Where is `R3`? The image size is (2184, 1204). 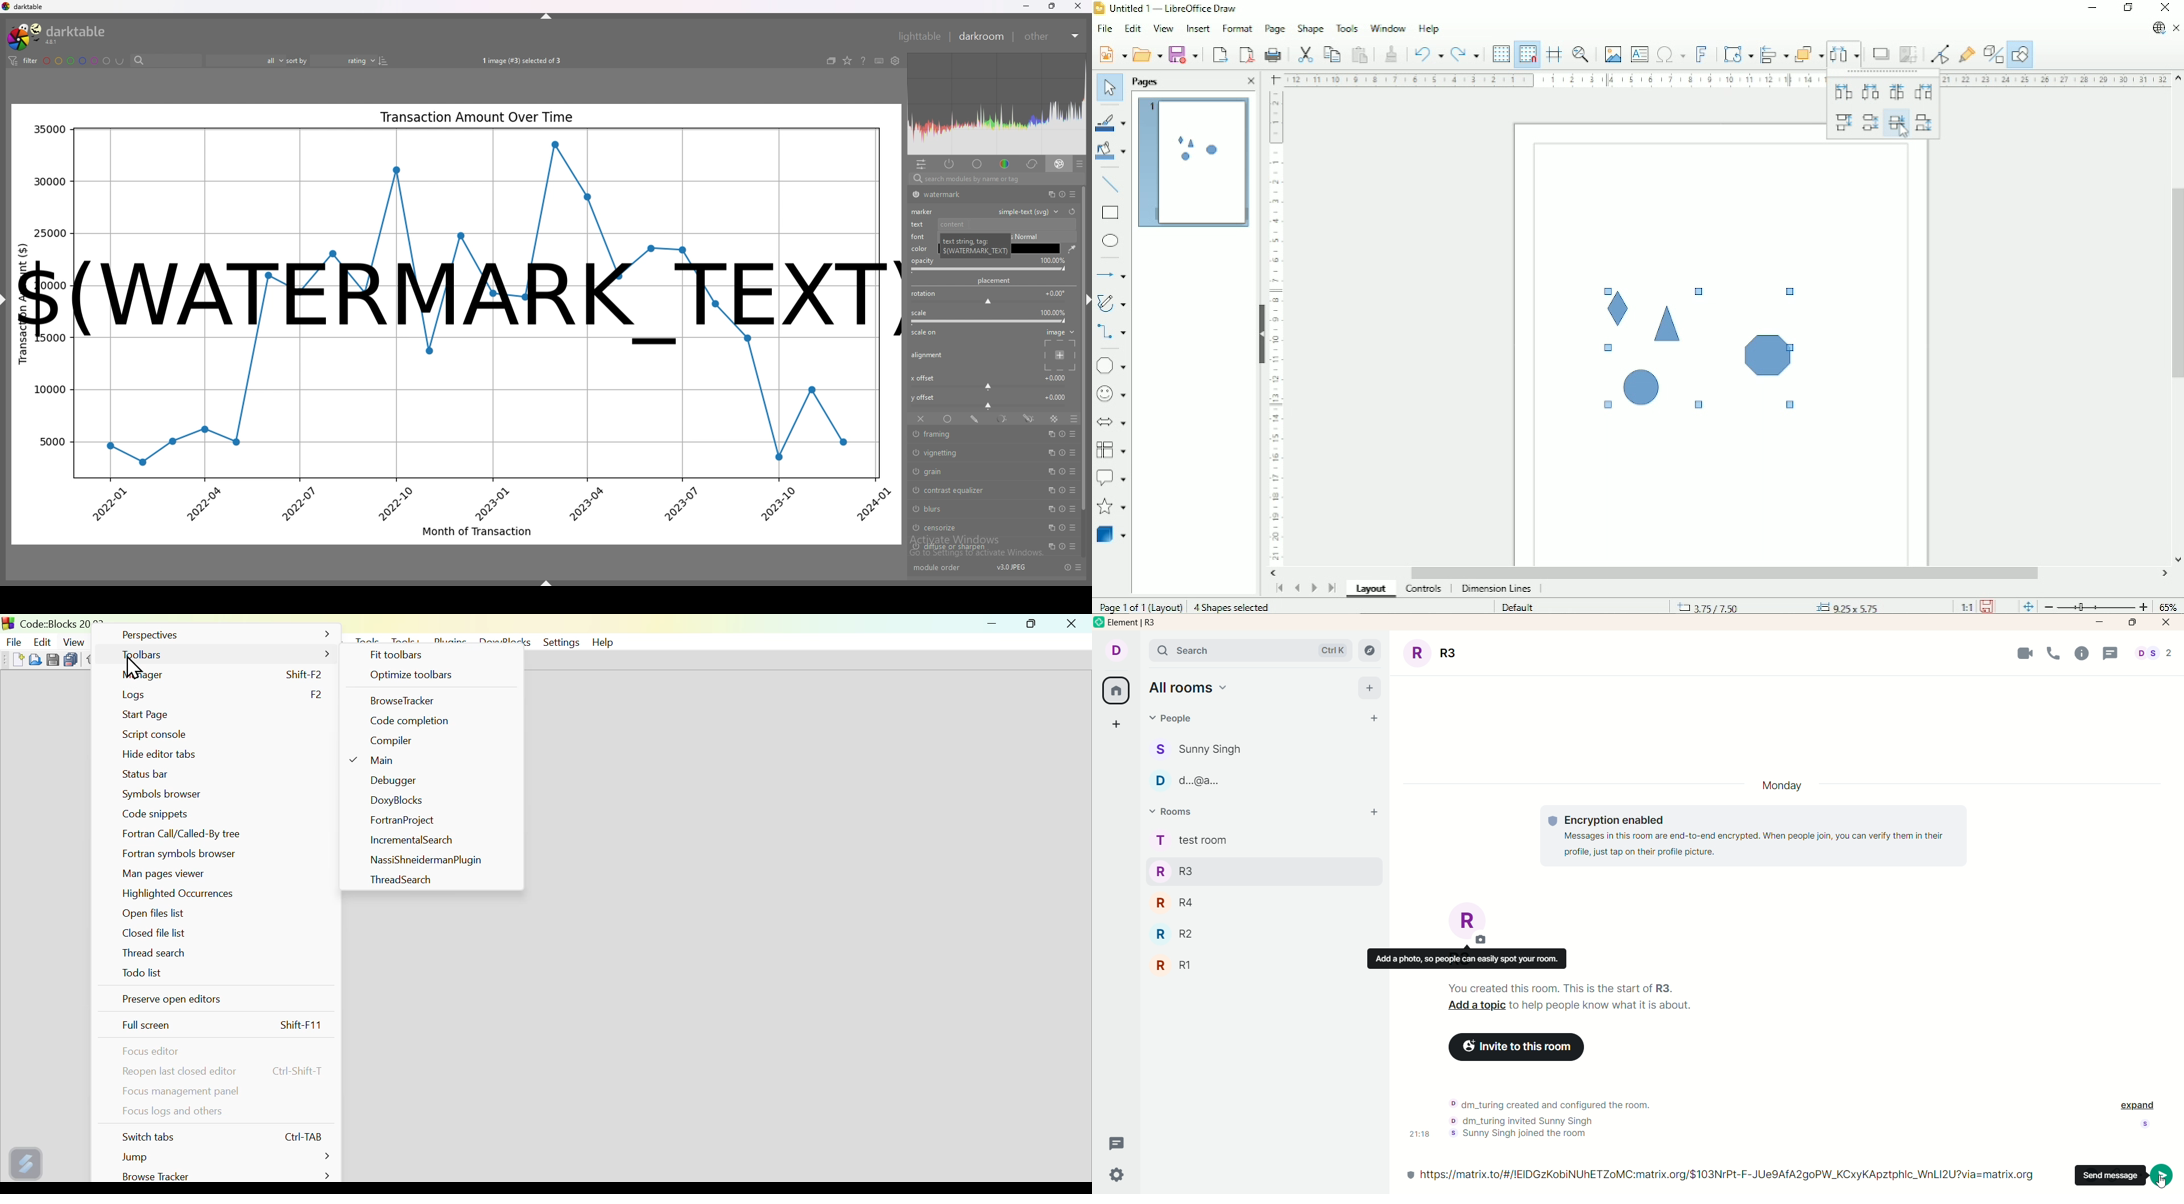
R3 is located at coordinates (1180, 873).